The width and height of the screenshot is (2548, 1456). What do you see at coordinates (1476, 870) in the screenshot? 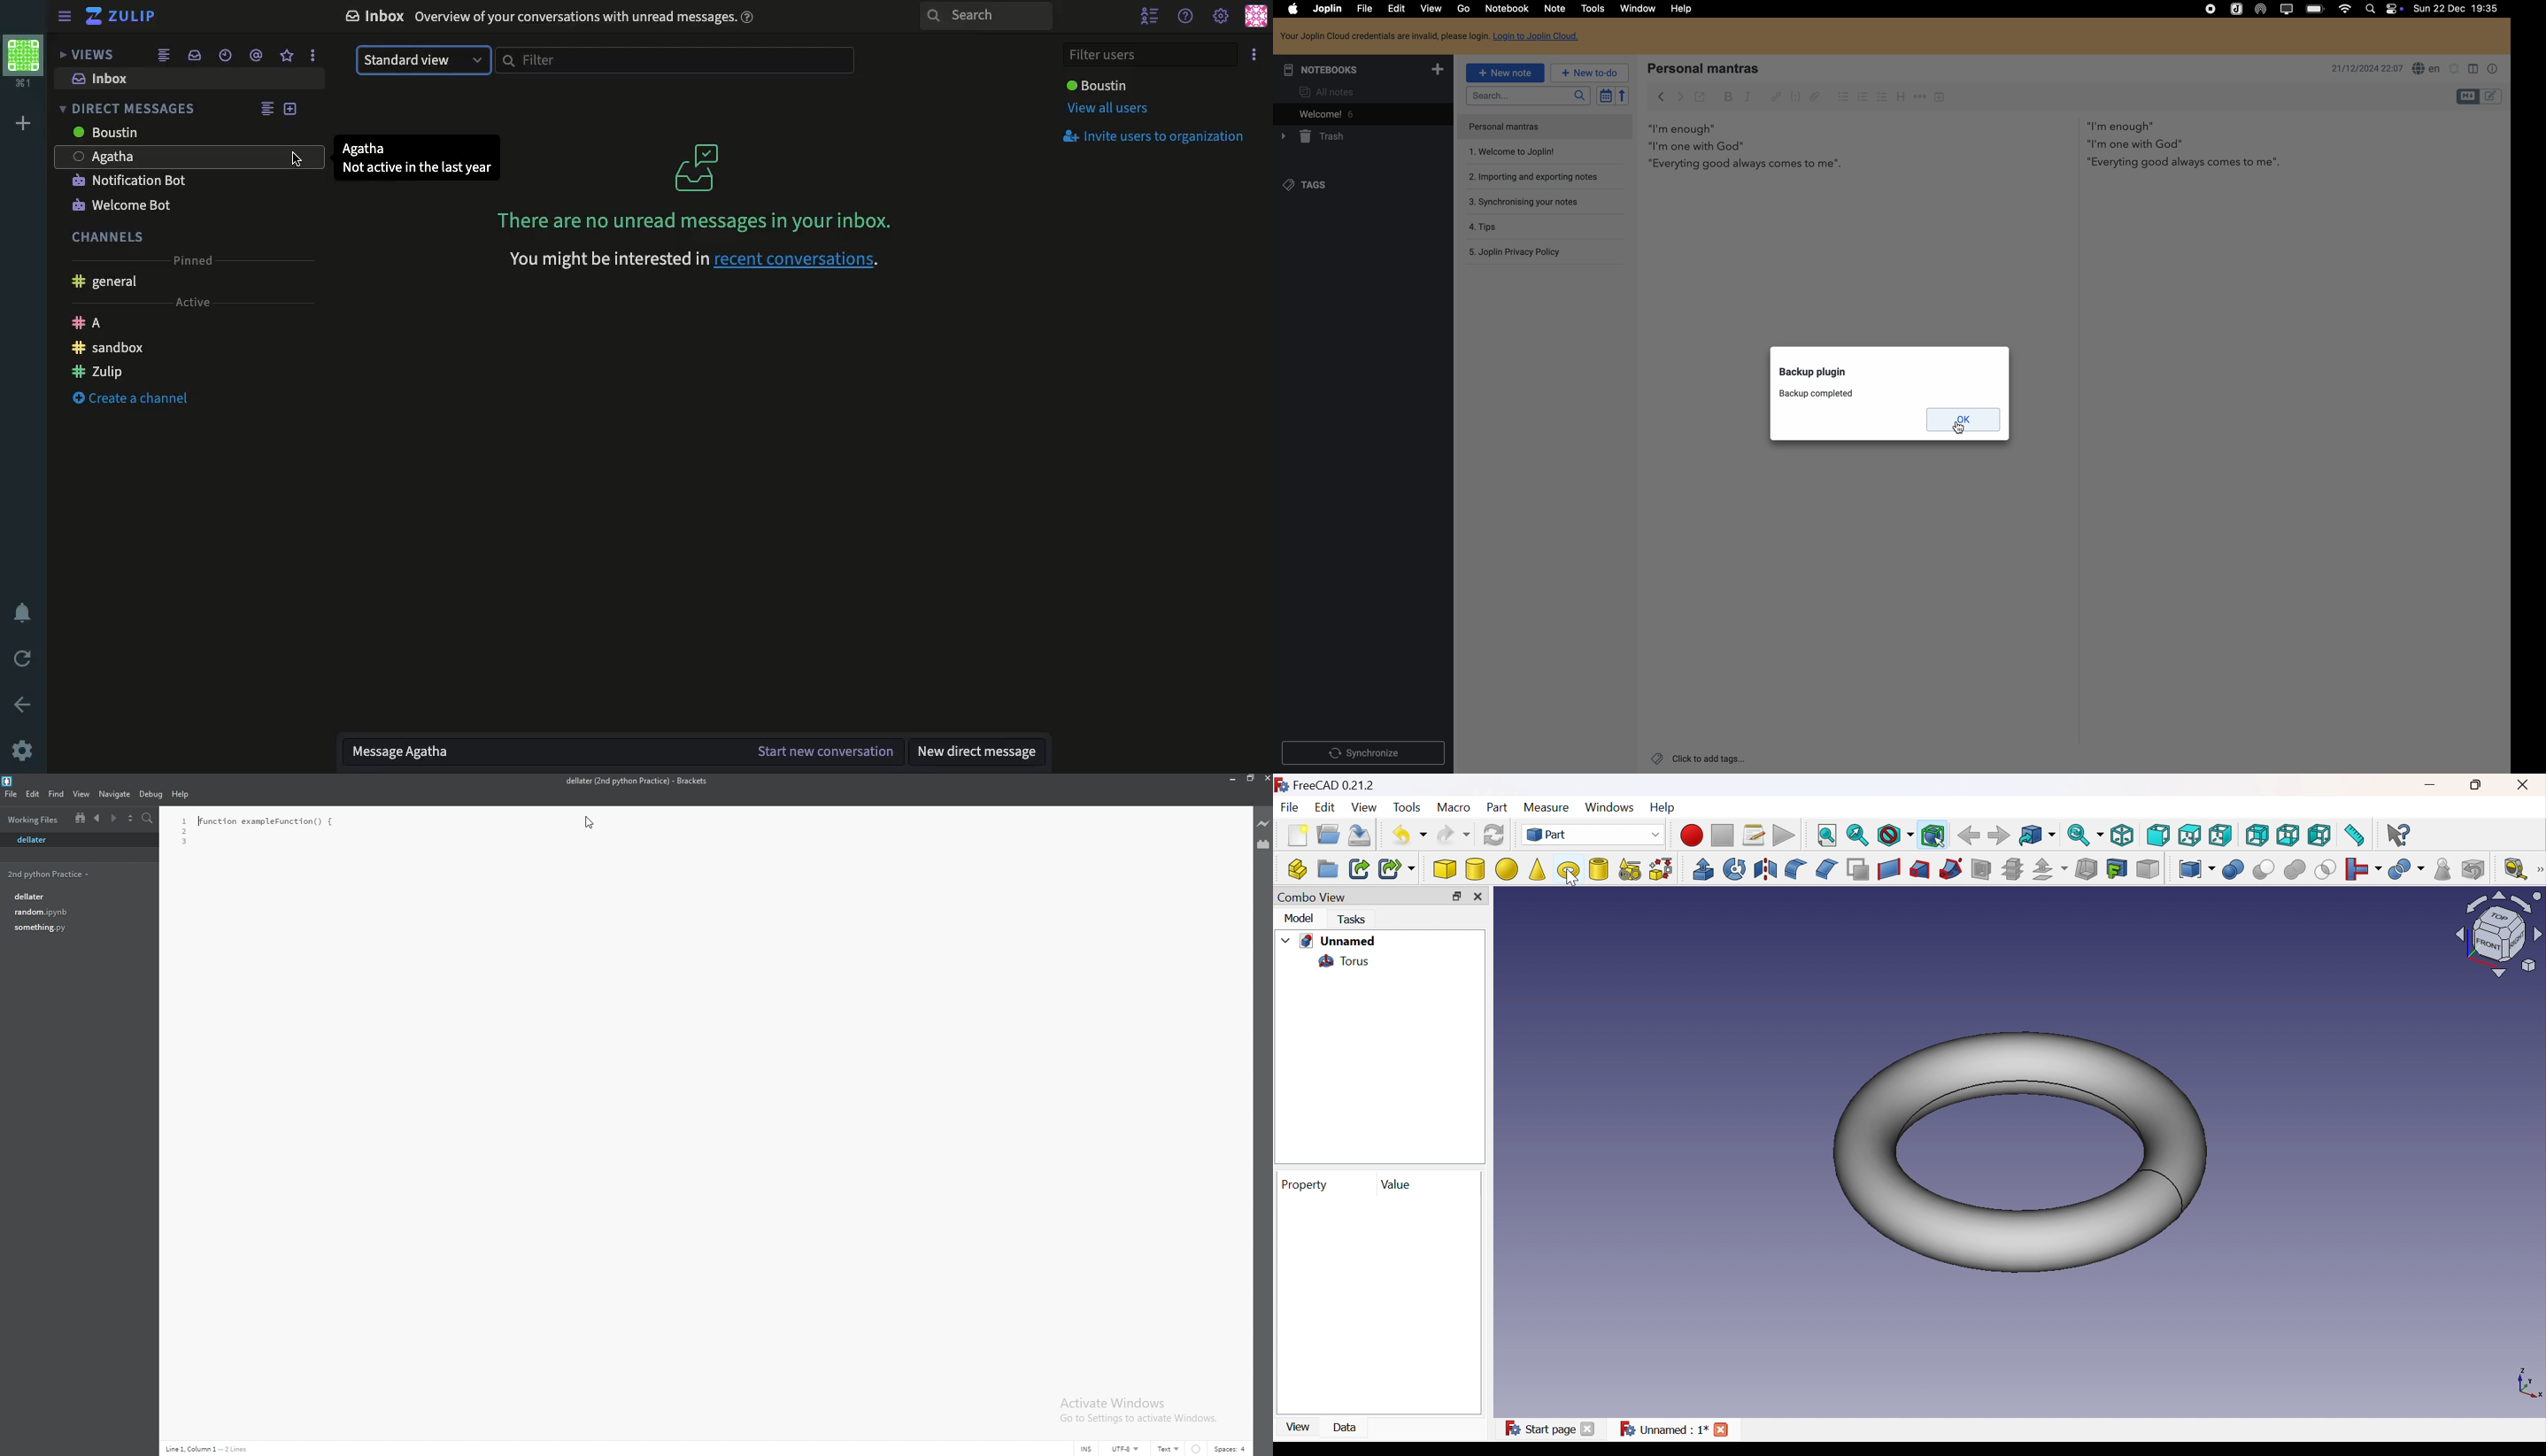
I see `Cylinder` at bounding box center [1476, 870].